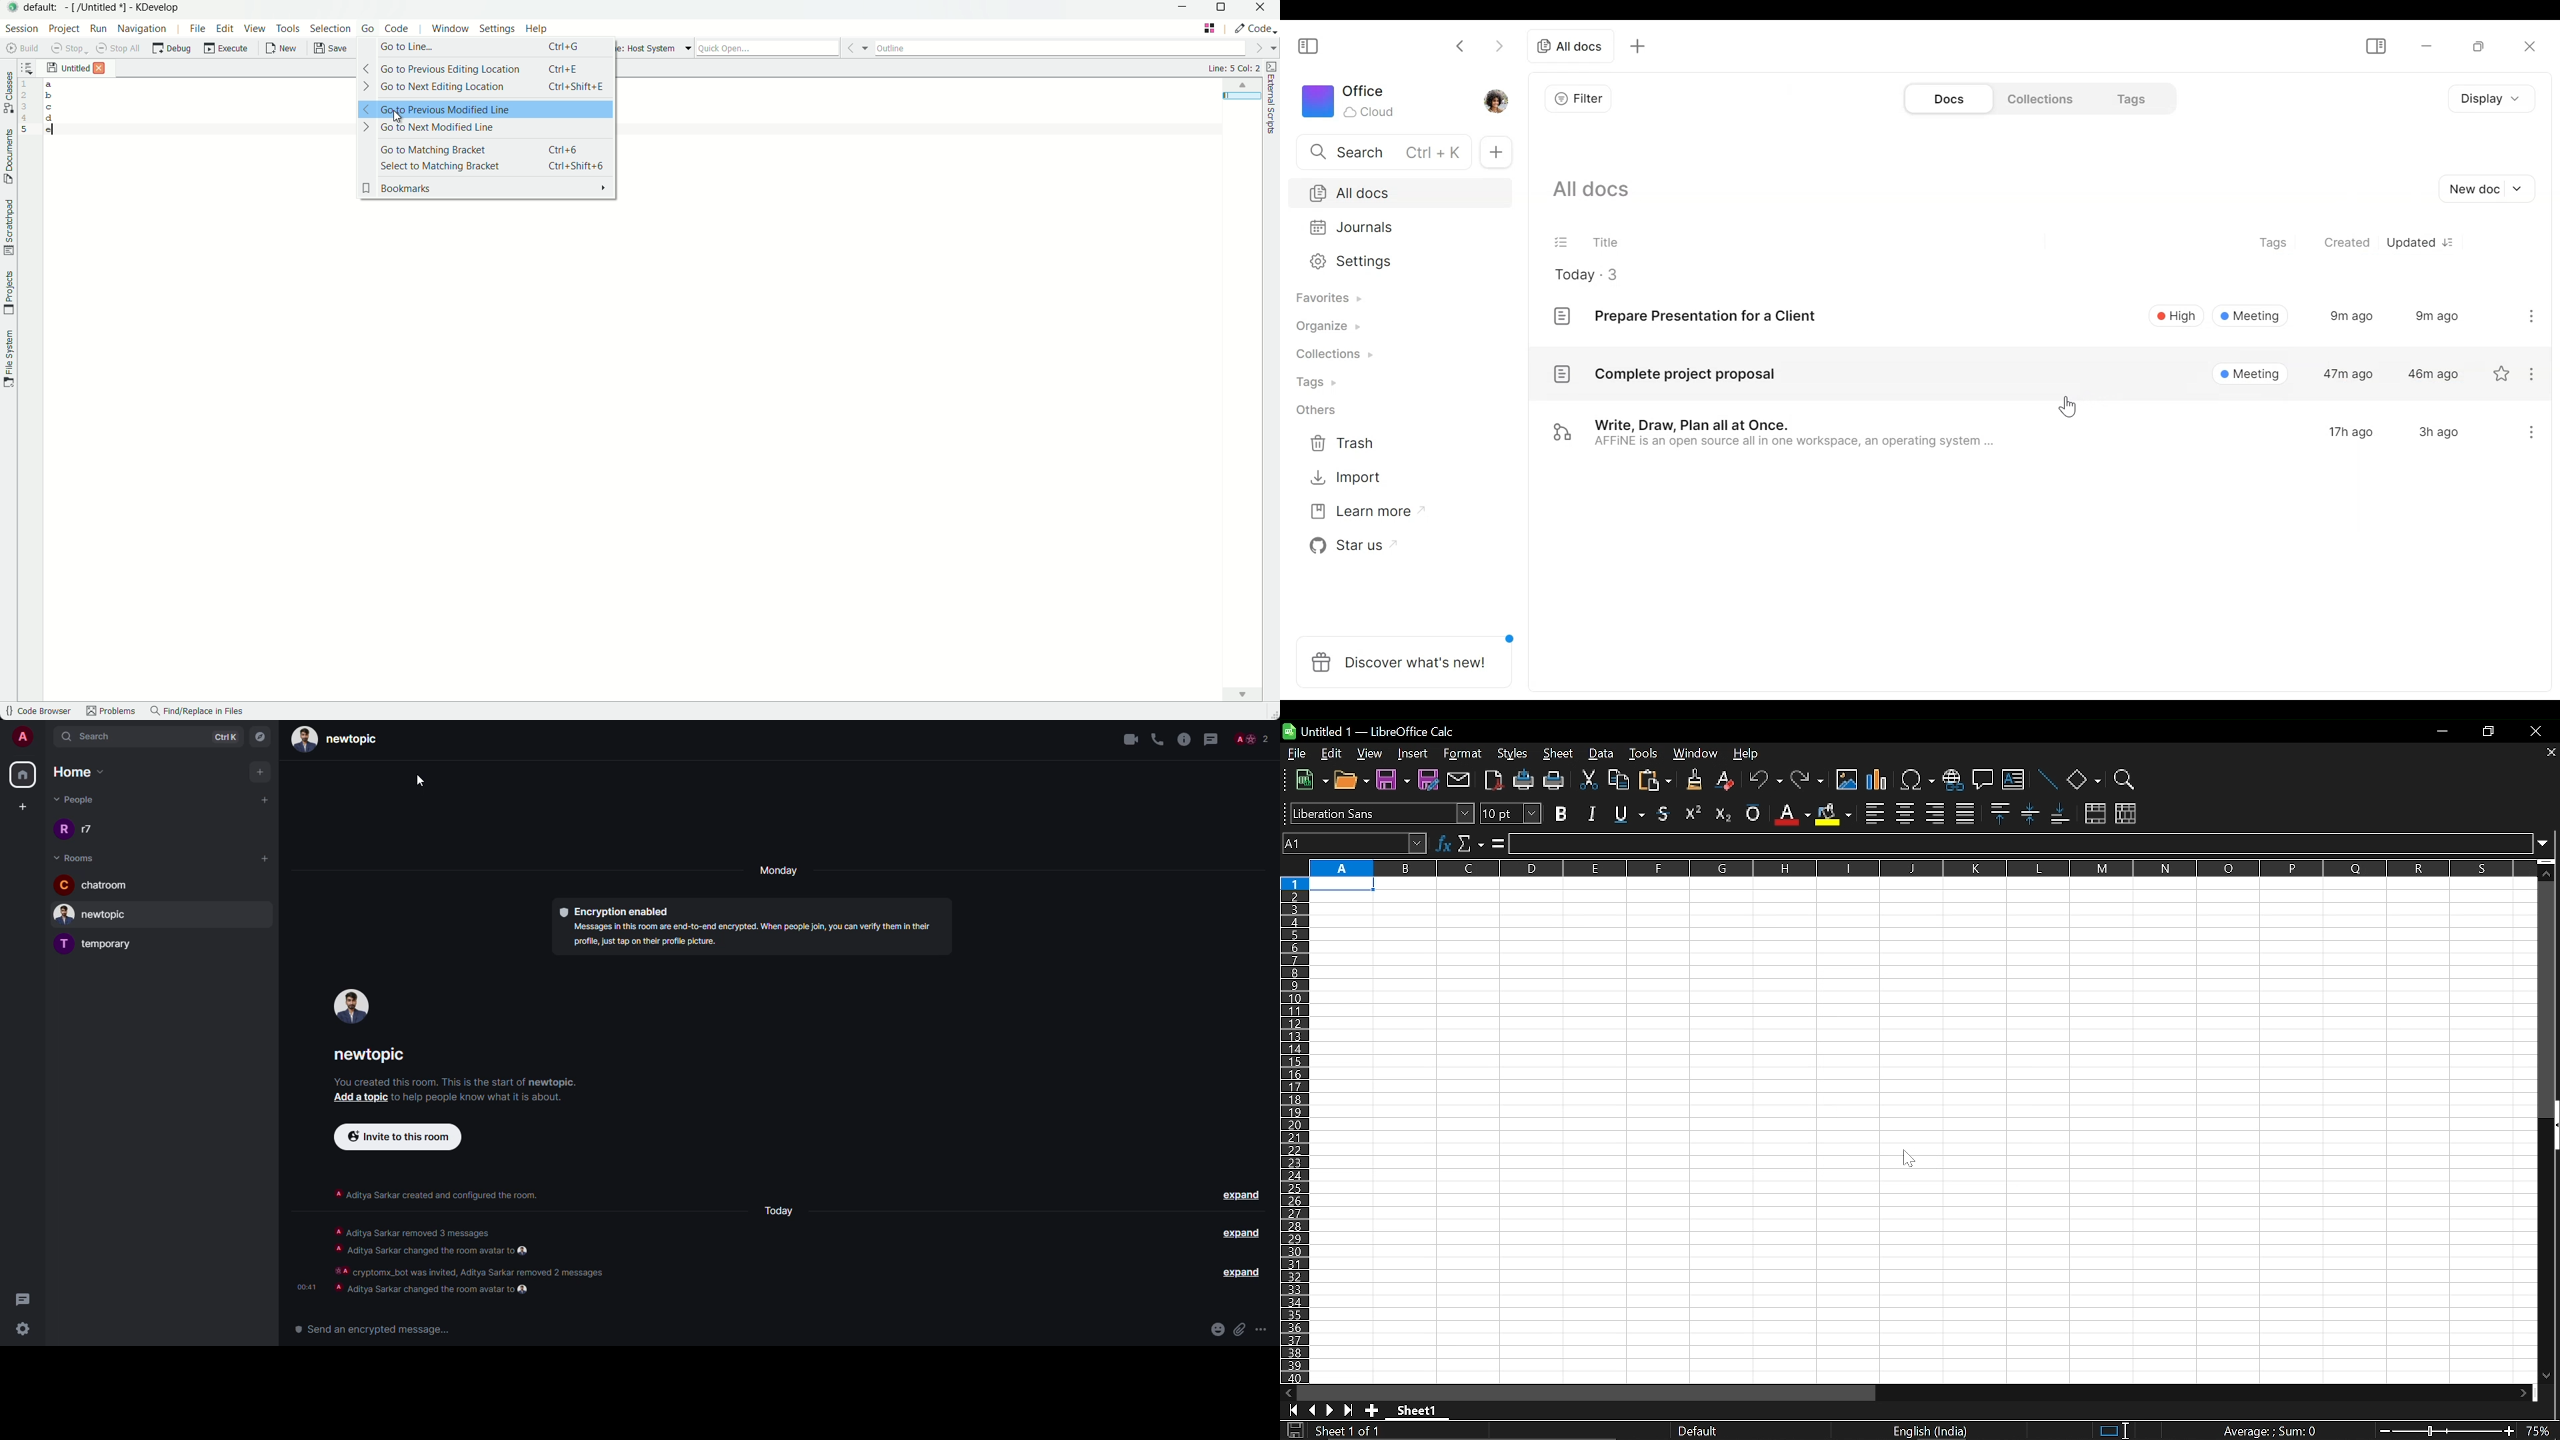 The width and height of the screenshot is (2576, 1456). What do you see at coordinates (374, 1055) in the screenshot?
I see `room` at bounding box center [374, 1055].